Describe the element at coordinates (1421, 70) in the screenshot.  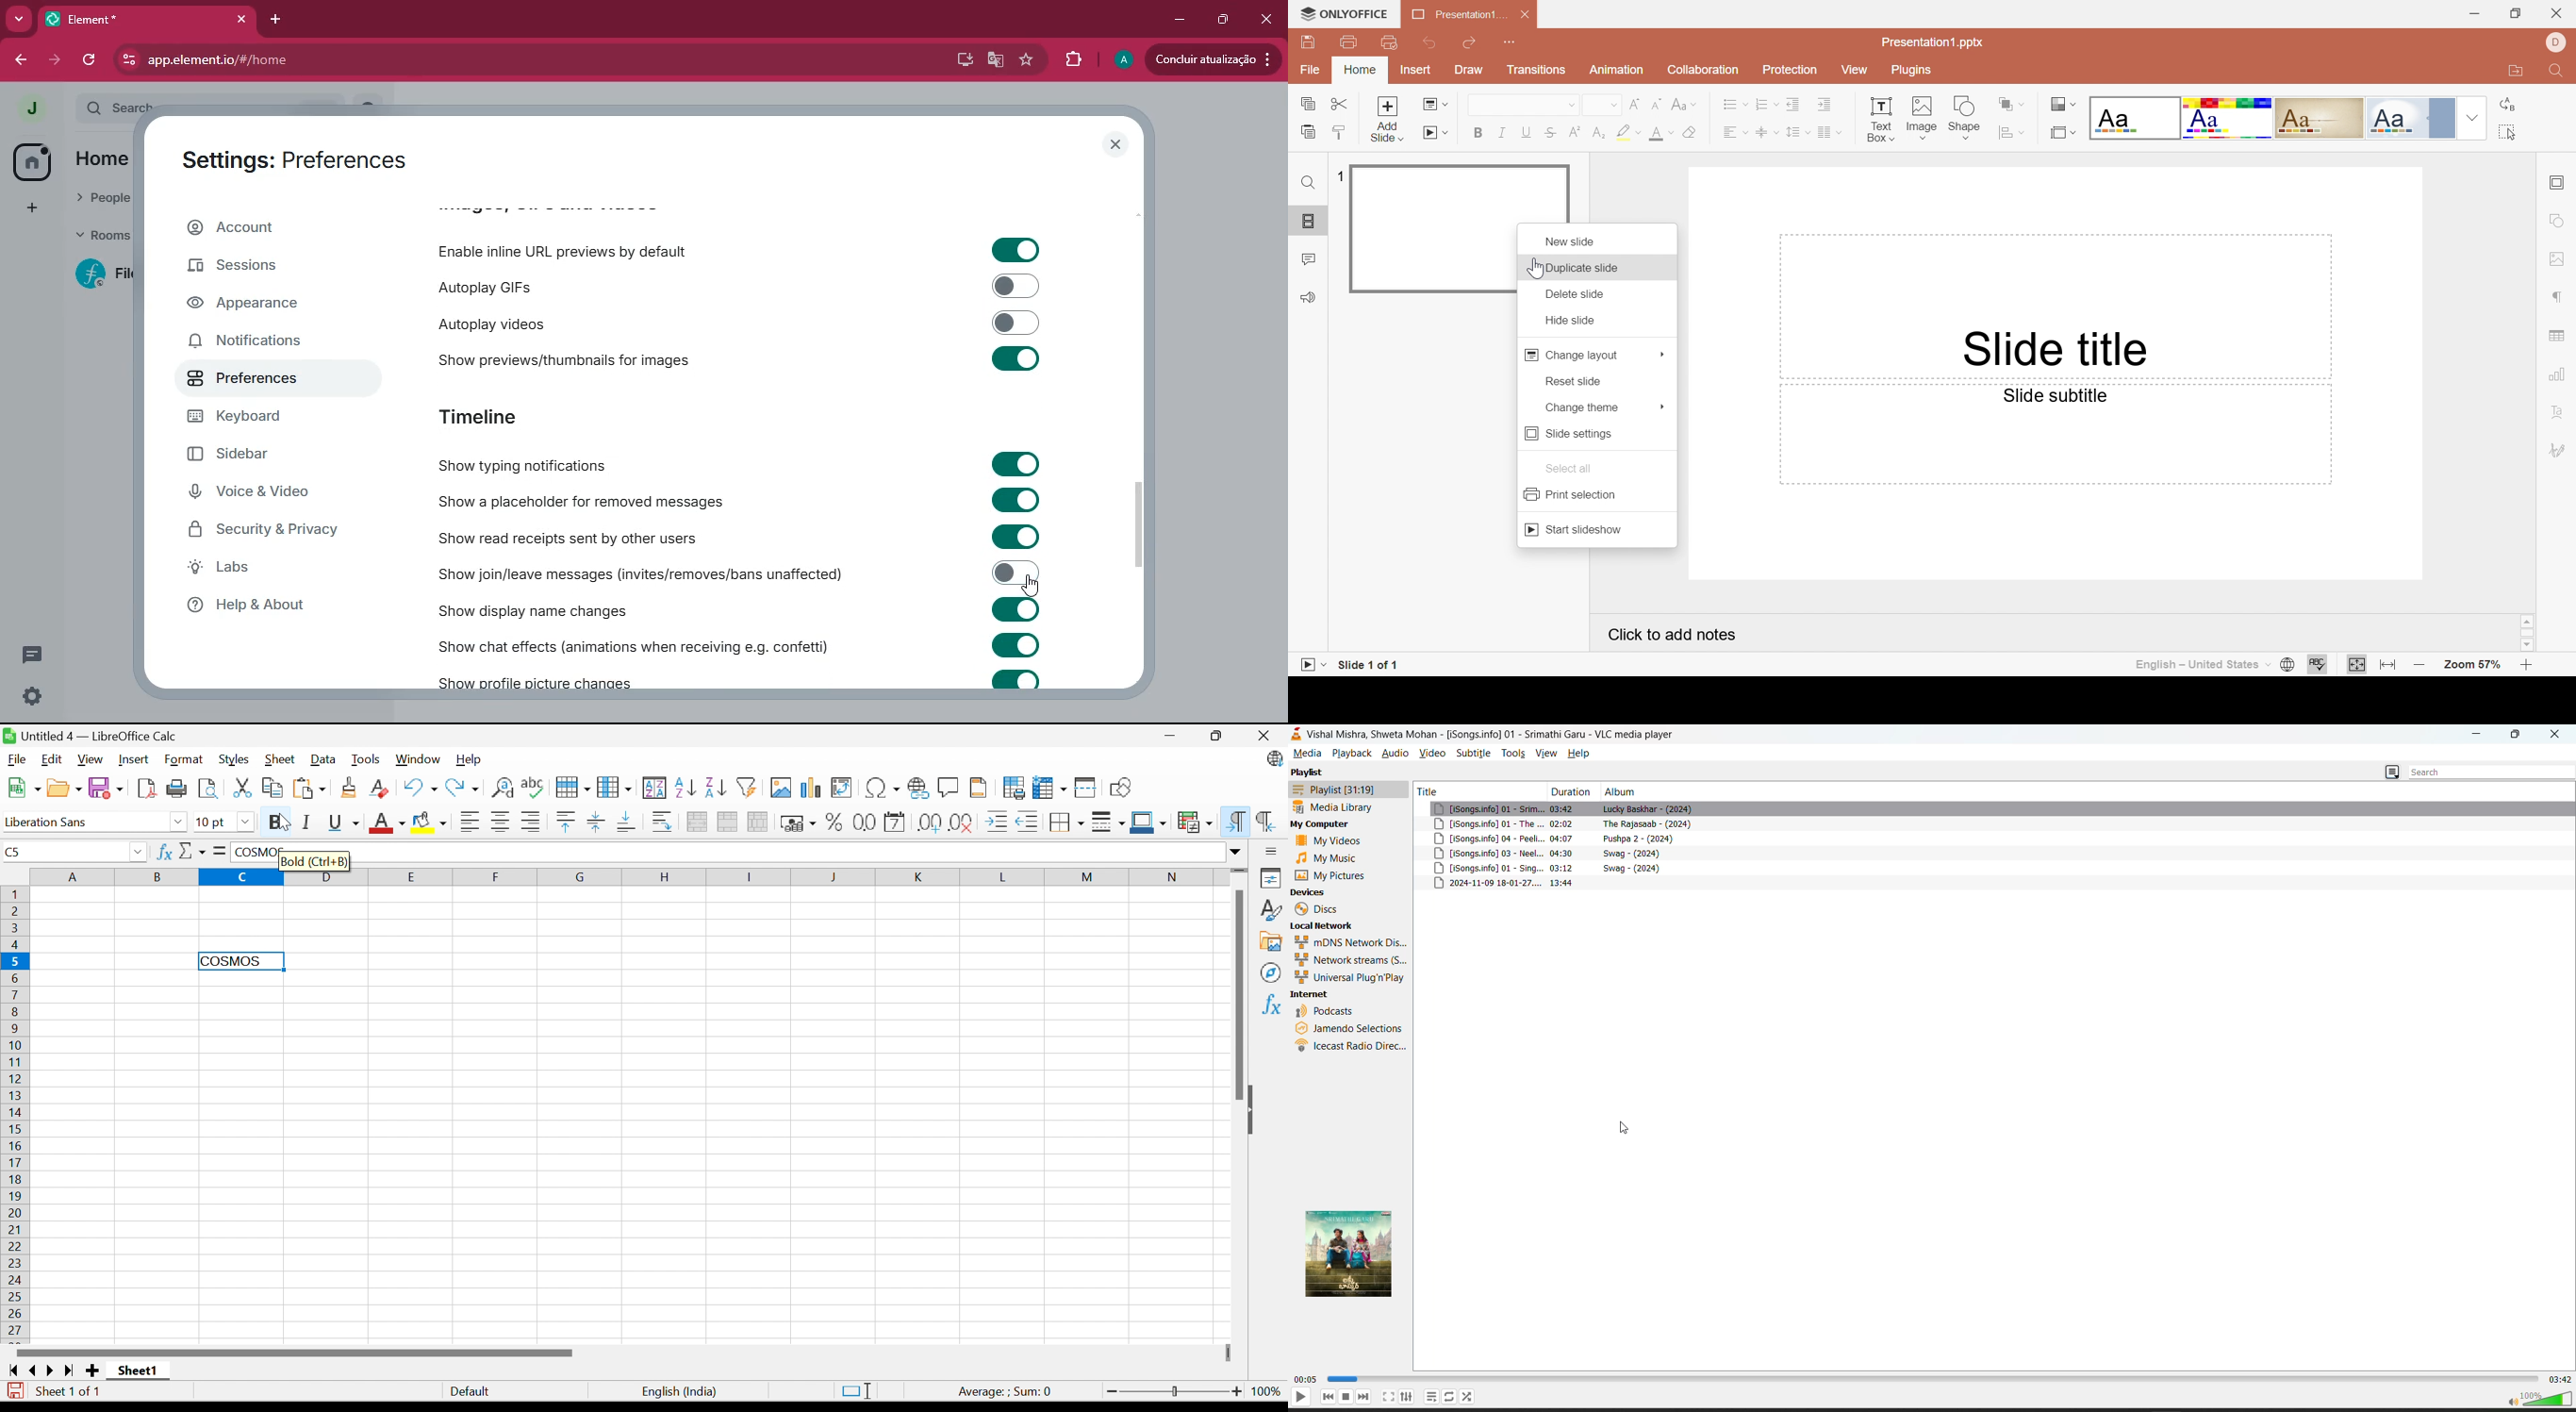
I see `Insert` at that location.